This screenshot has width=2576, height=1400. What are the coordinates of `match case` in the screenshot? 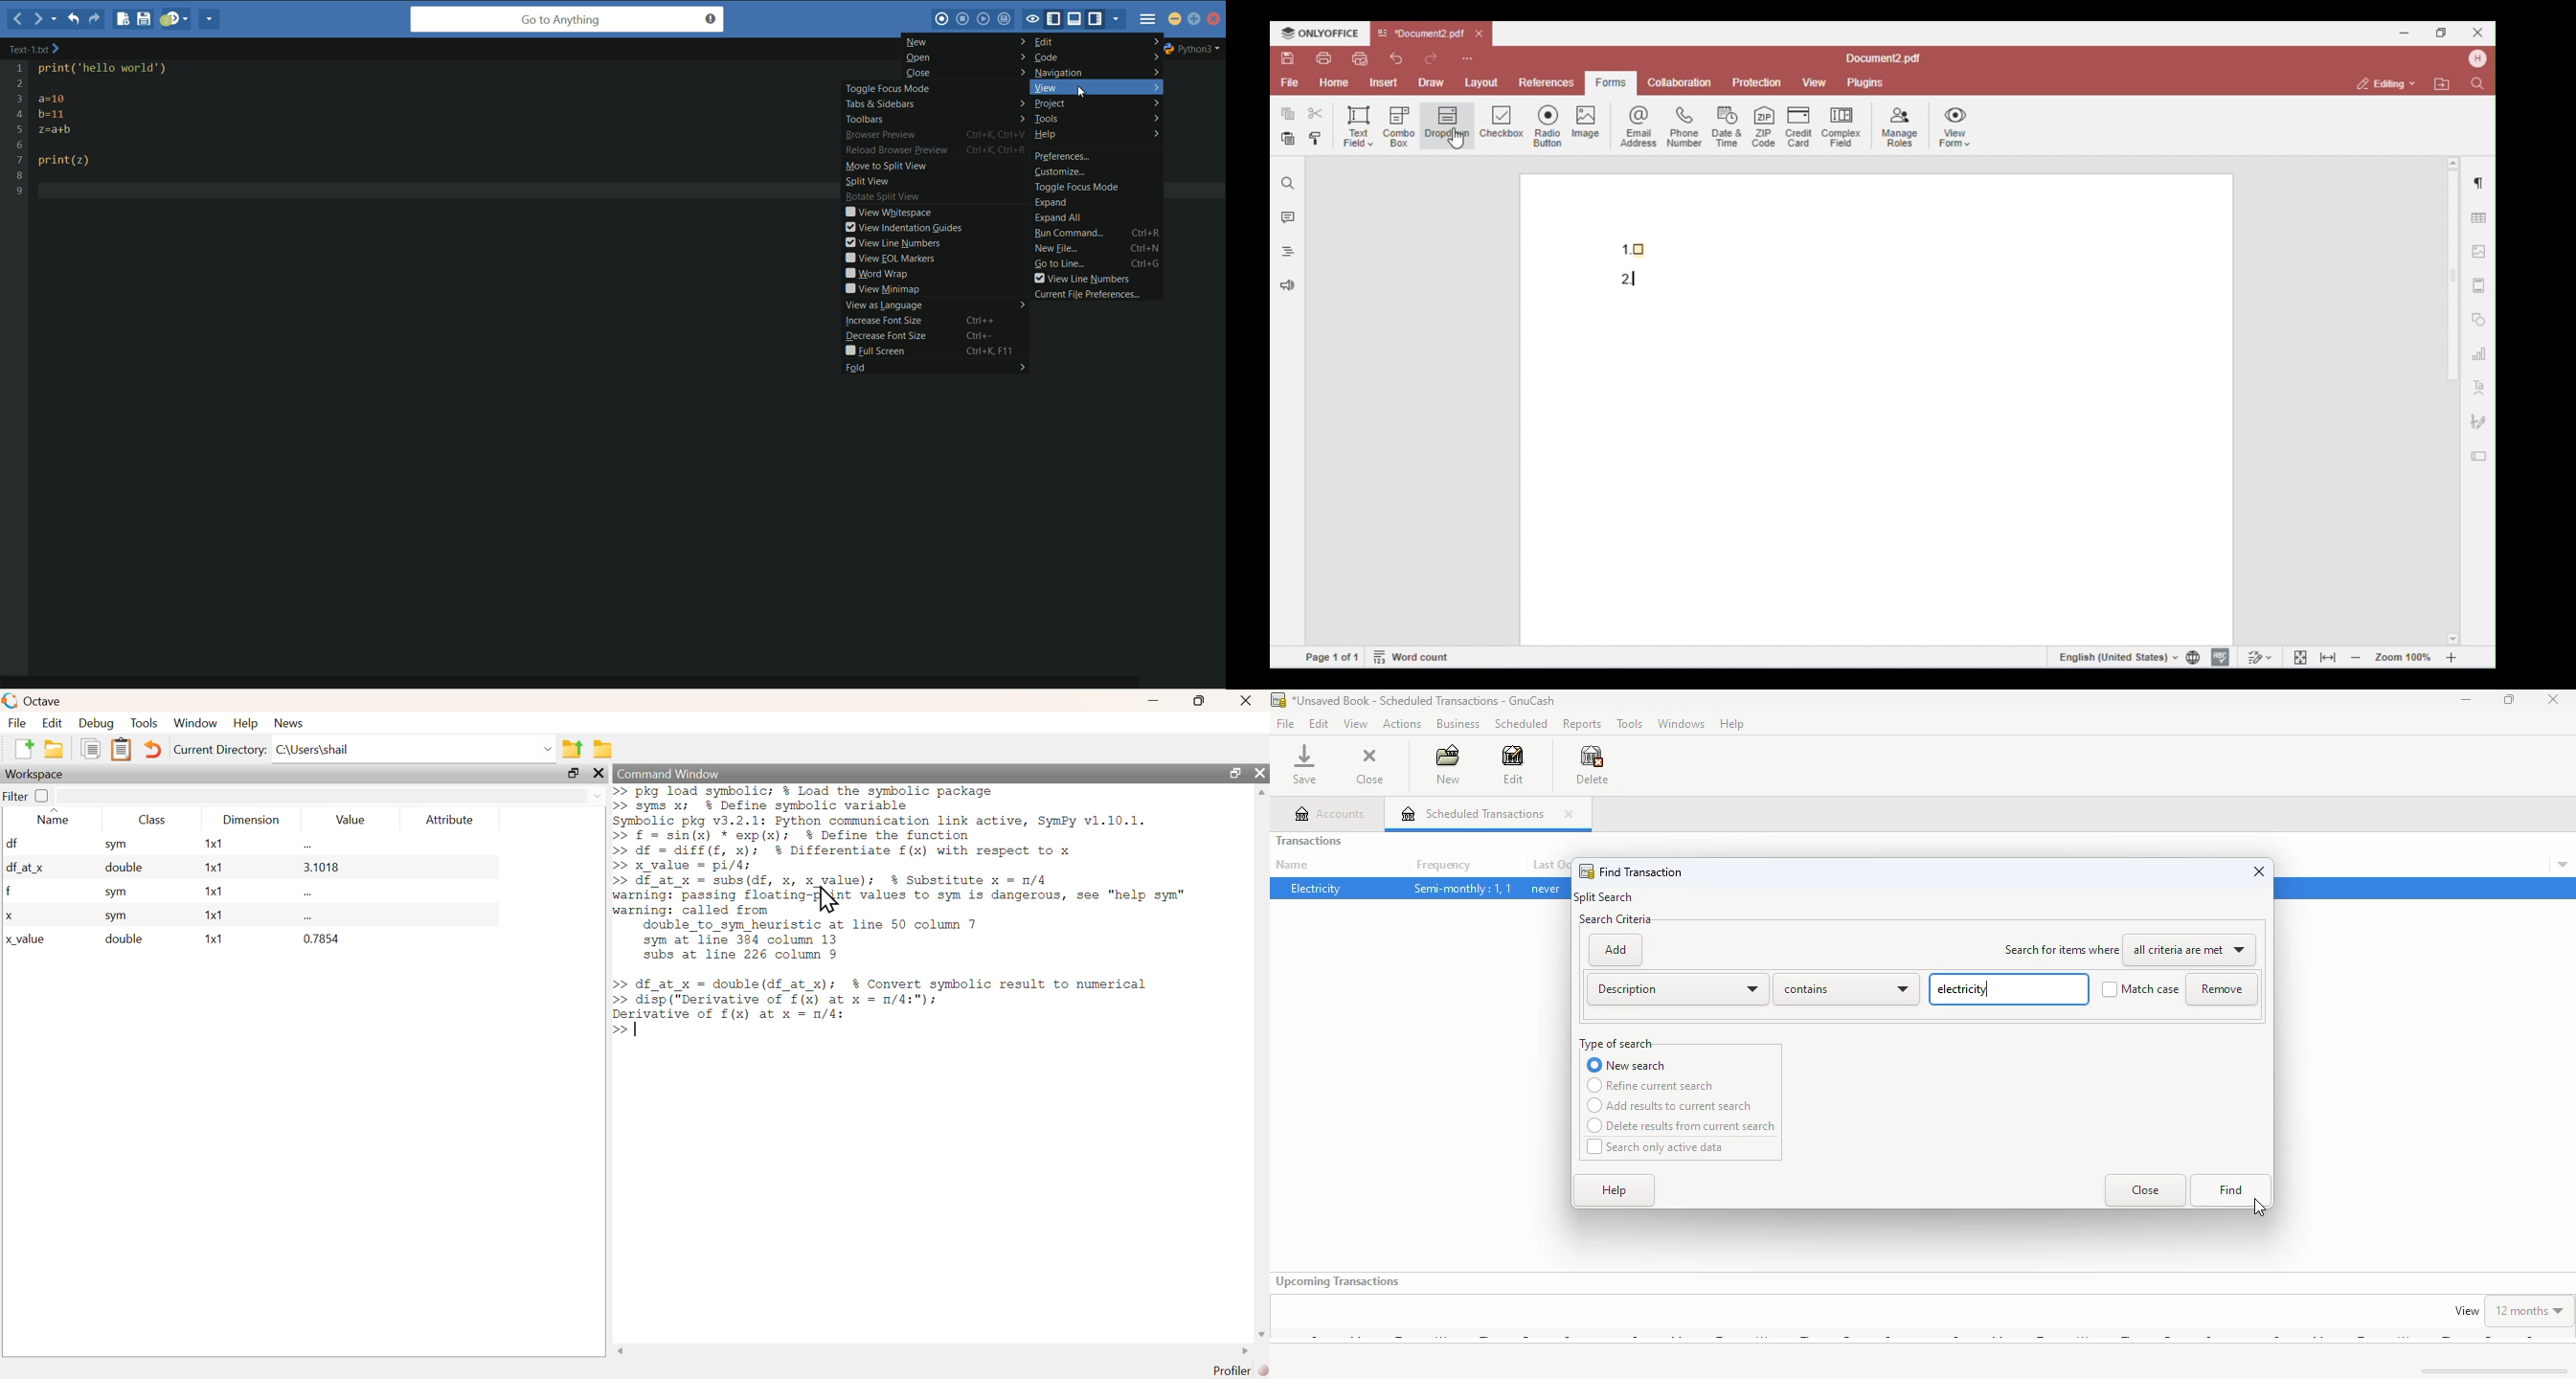 It's located at (2140, 989).